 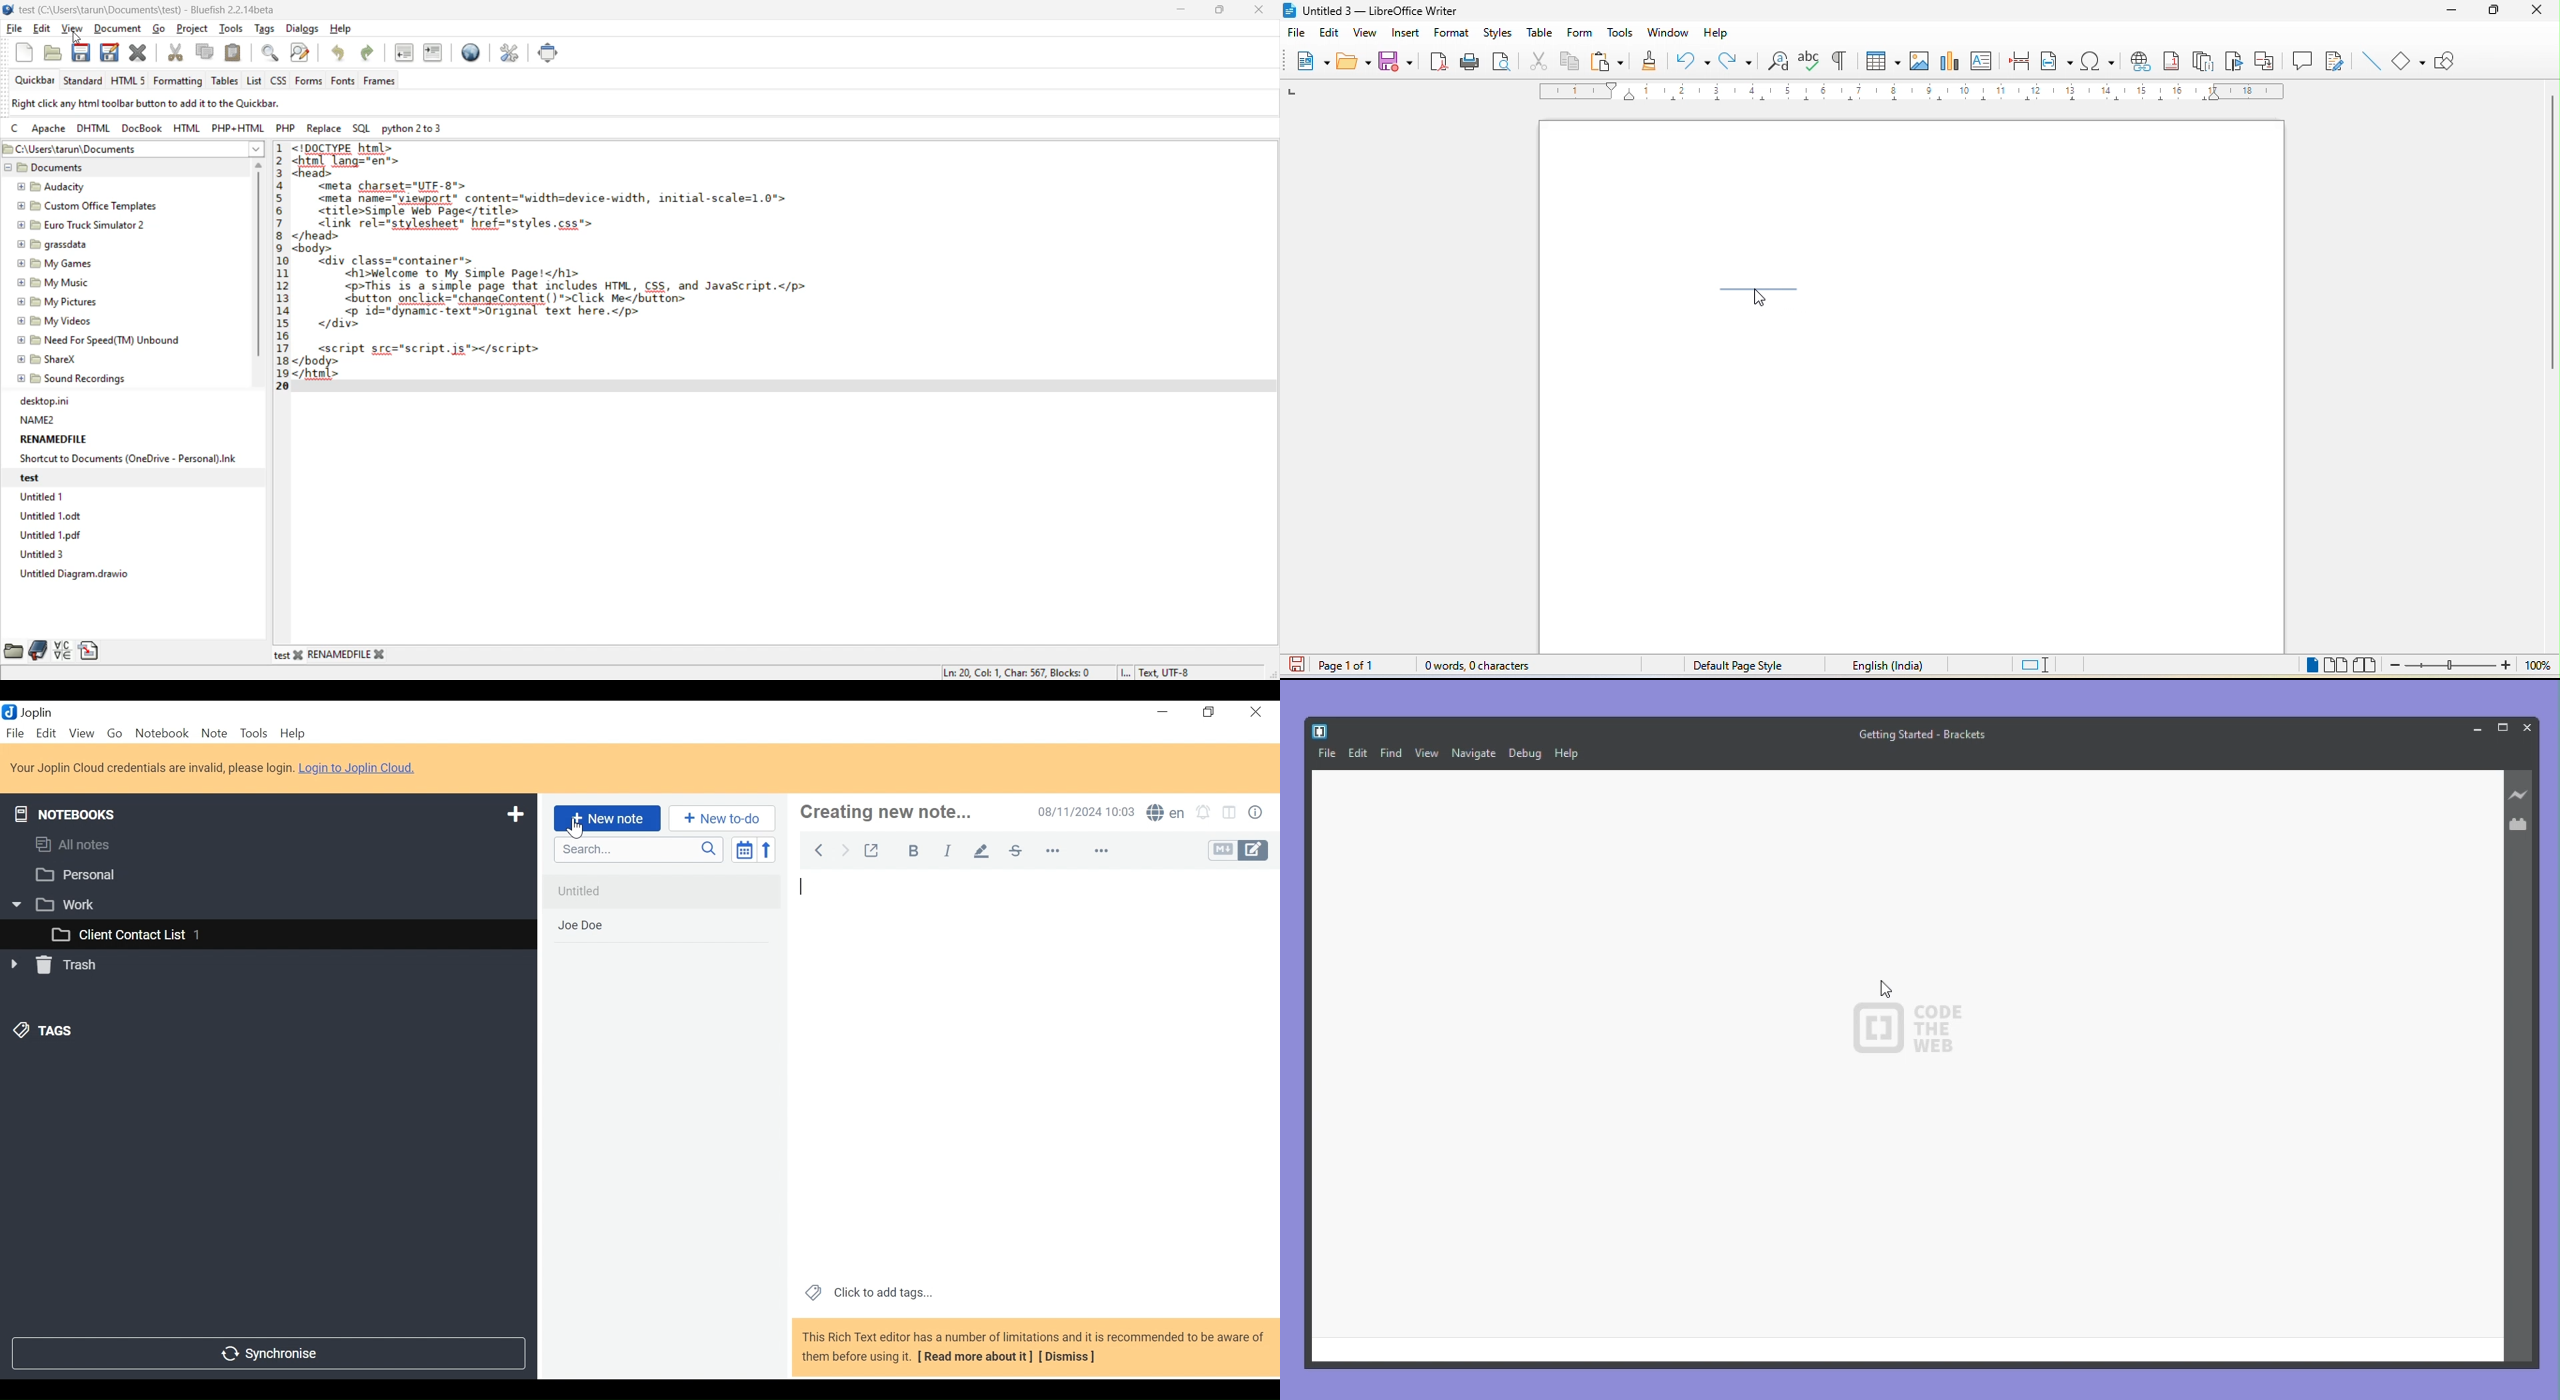 What do you see at coordinates (1622, 33) in the screenshot?
I see `tools` at bounding box center [1622, 33].